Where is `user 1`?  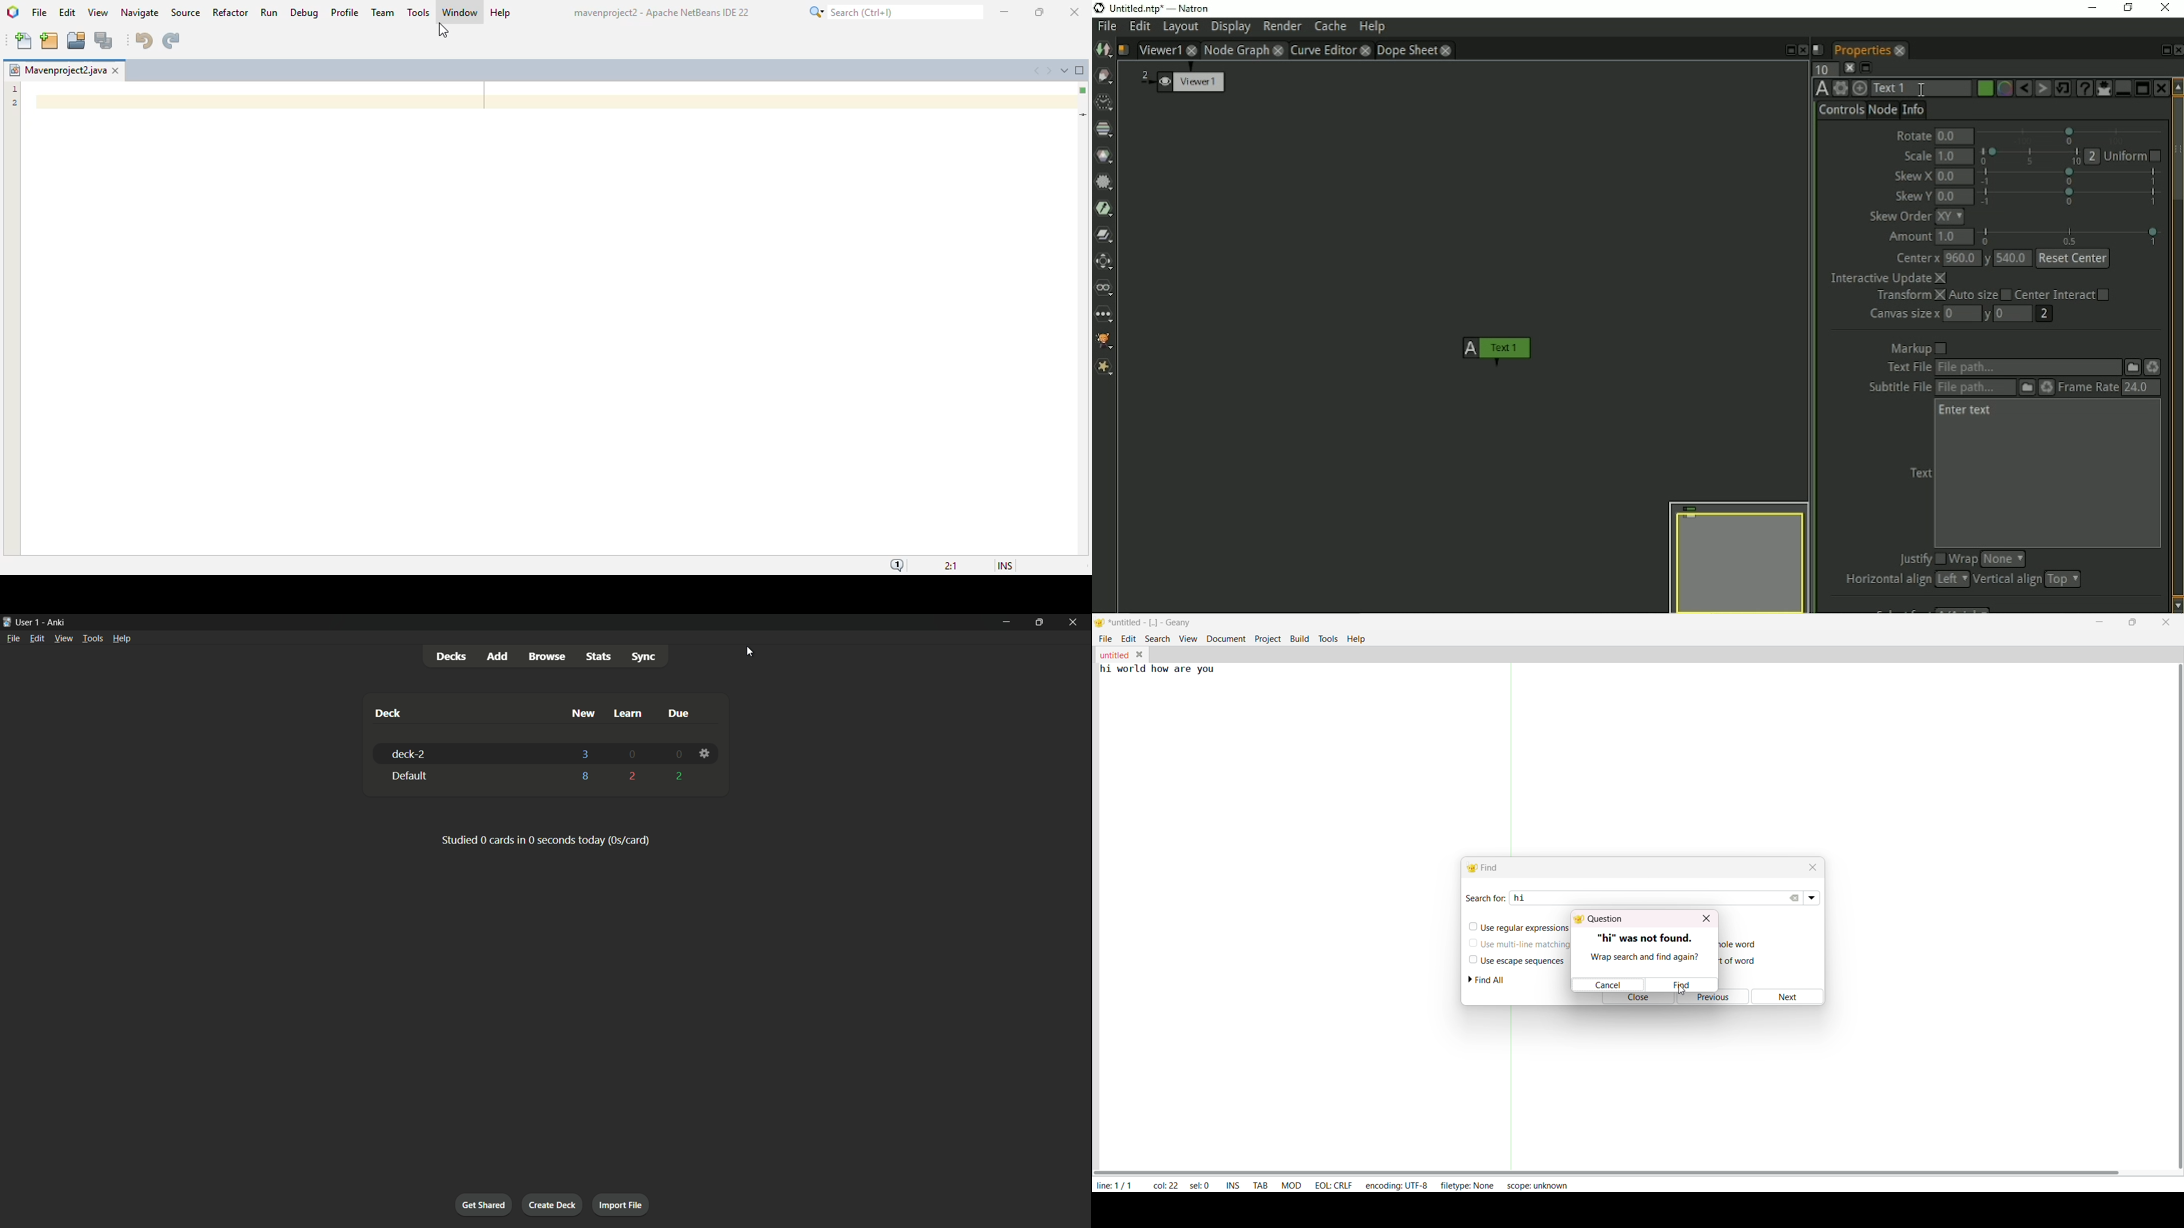 user 1 is located at coordinates (28, 623).